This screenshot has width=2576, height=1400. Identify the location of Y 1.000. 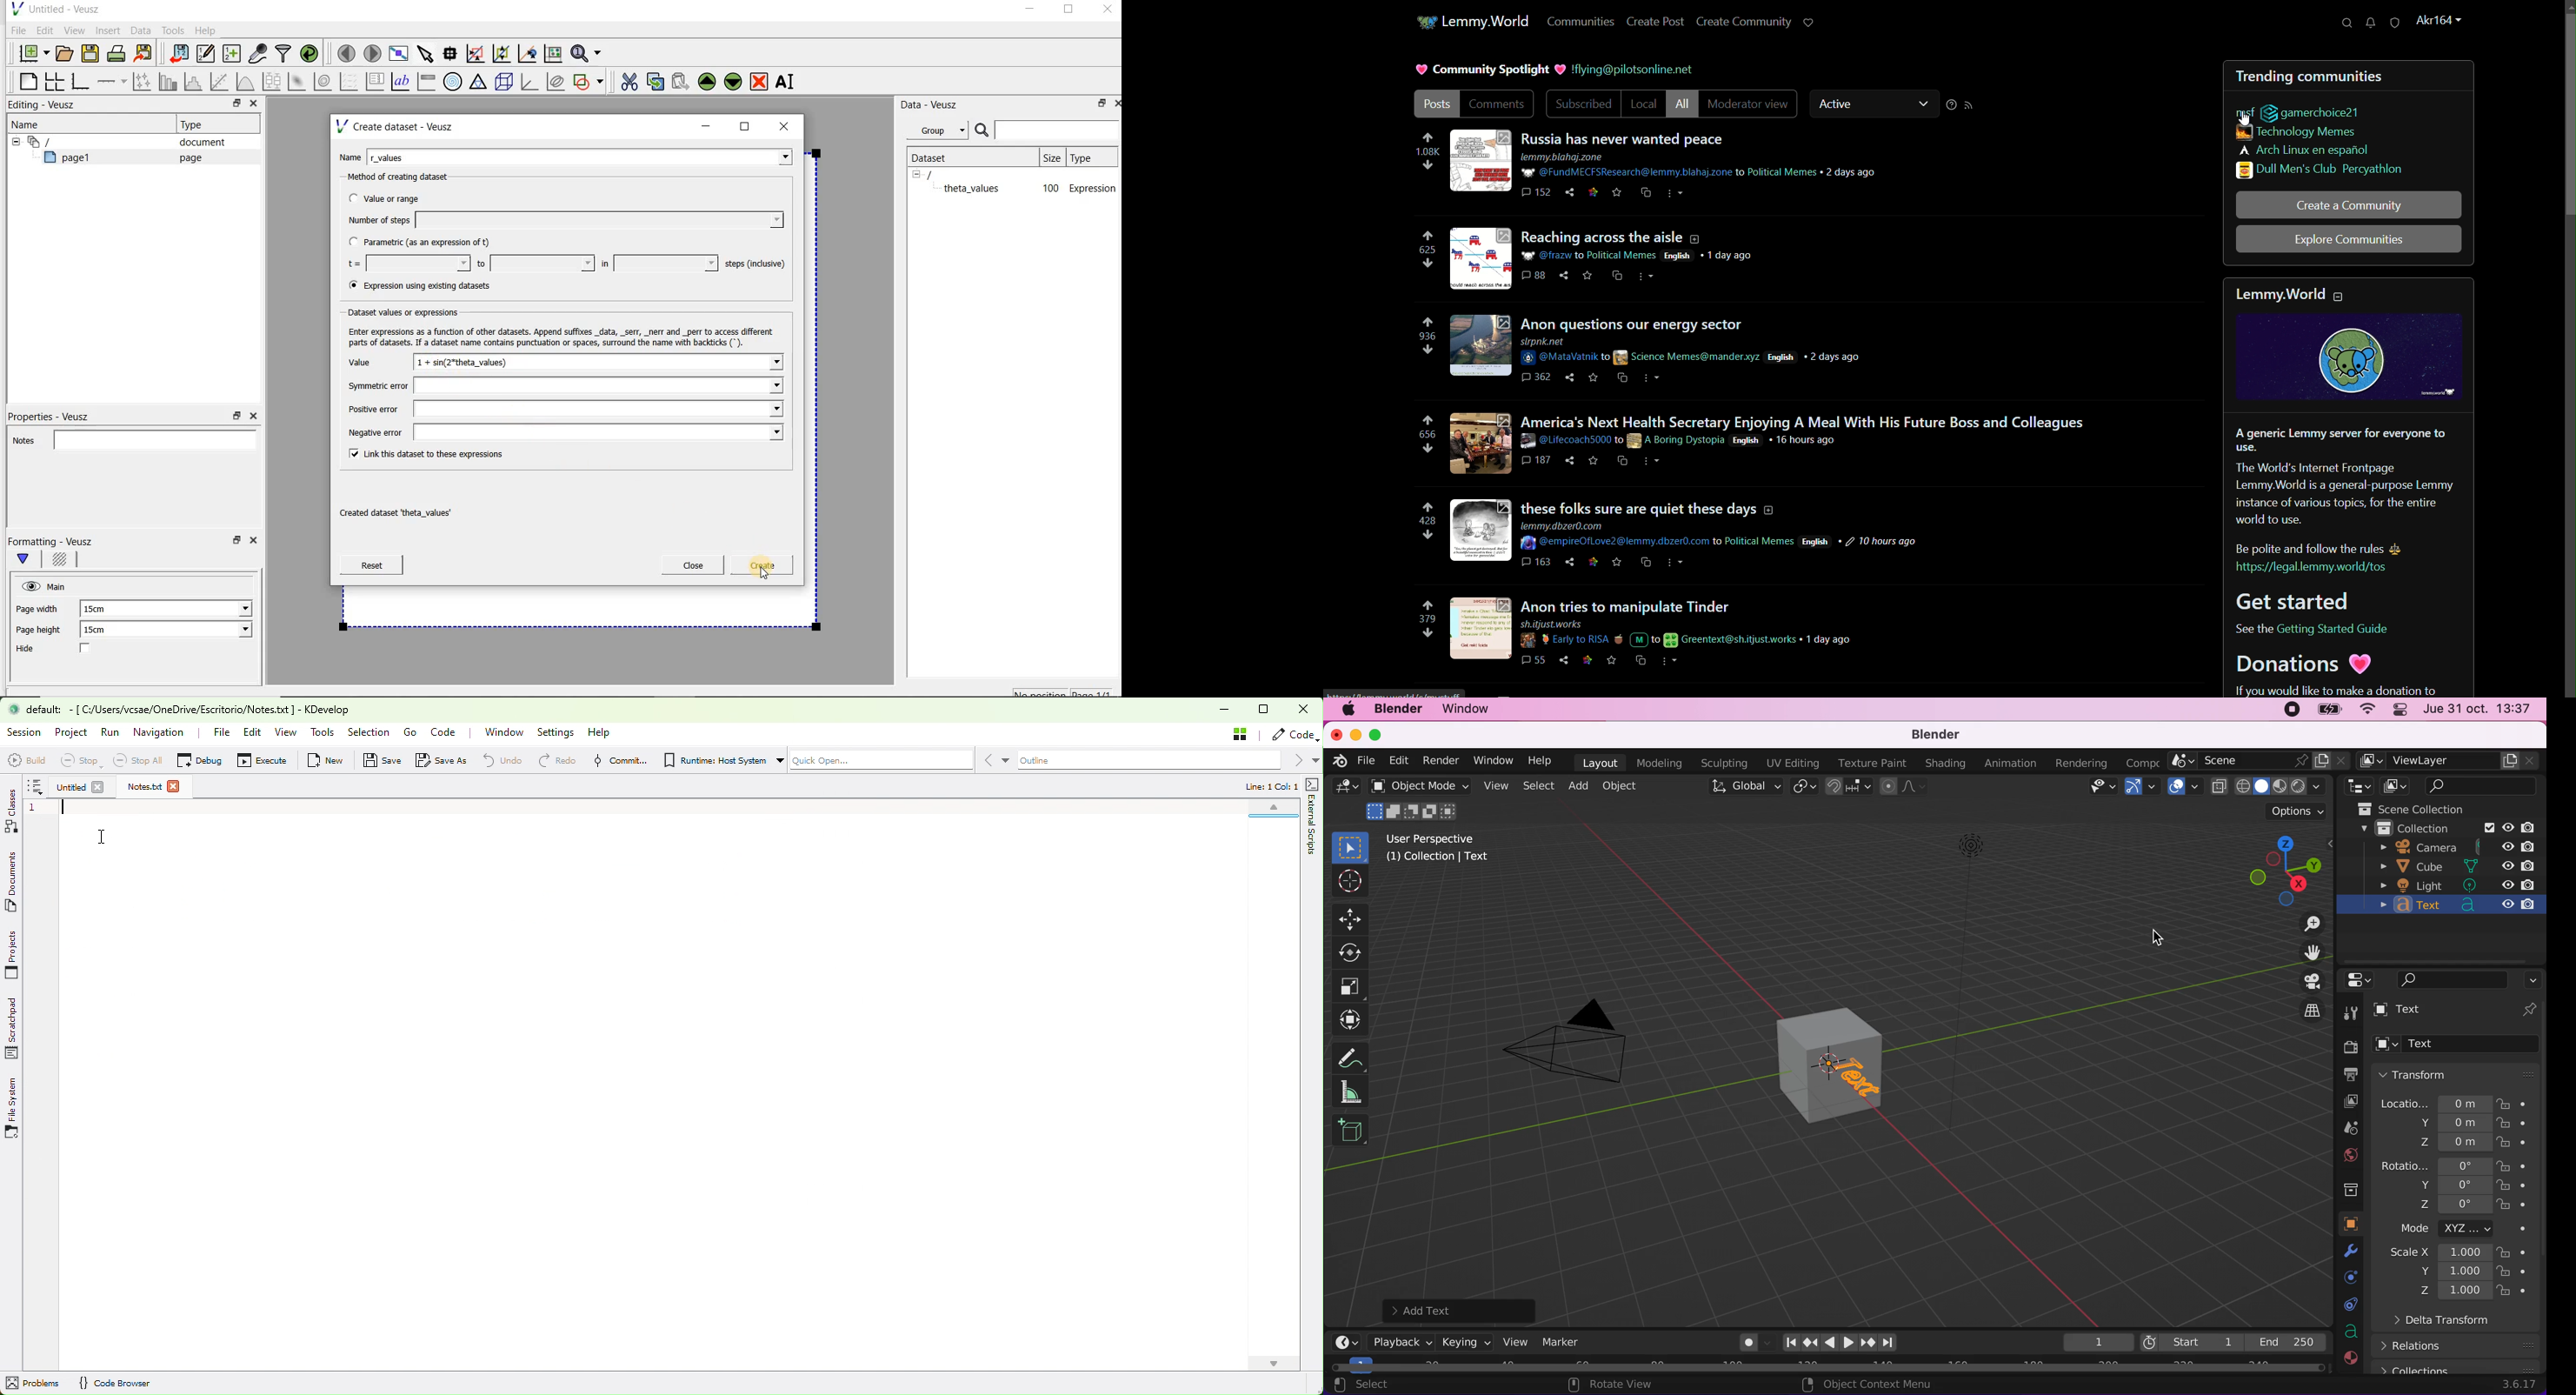
(2443, 1271).